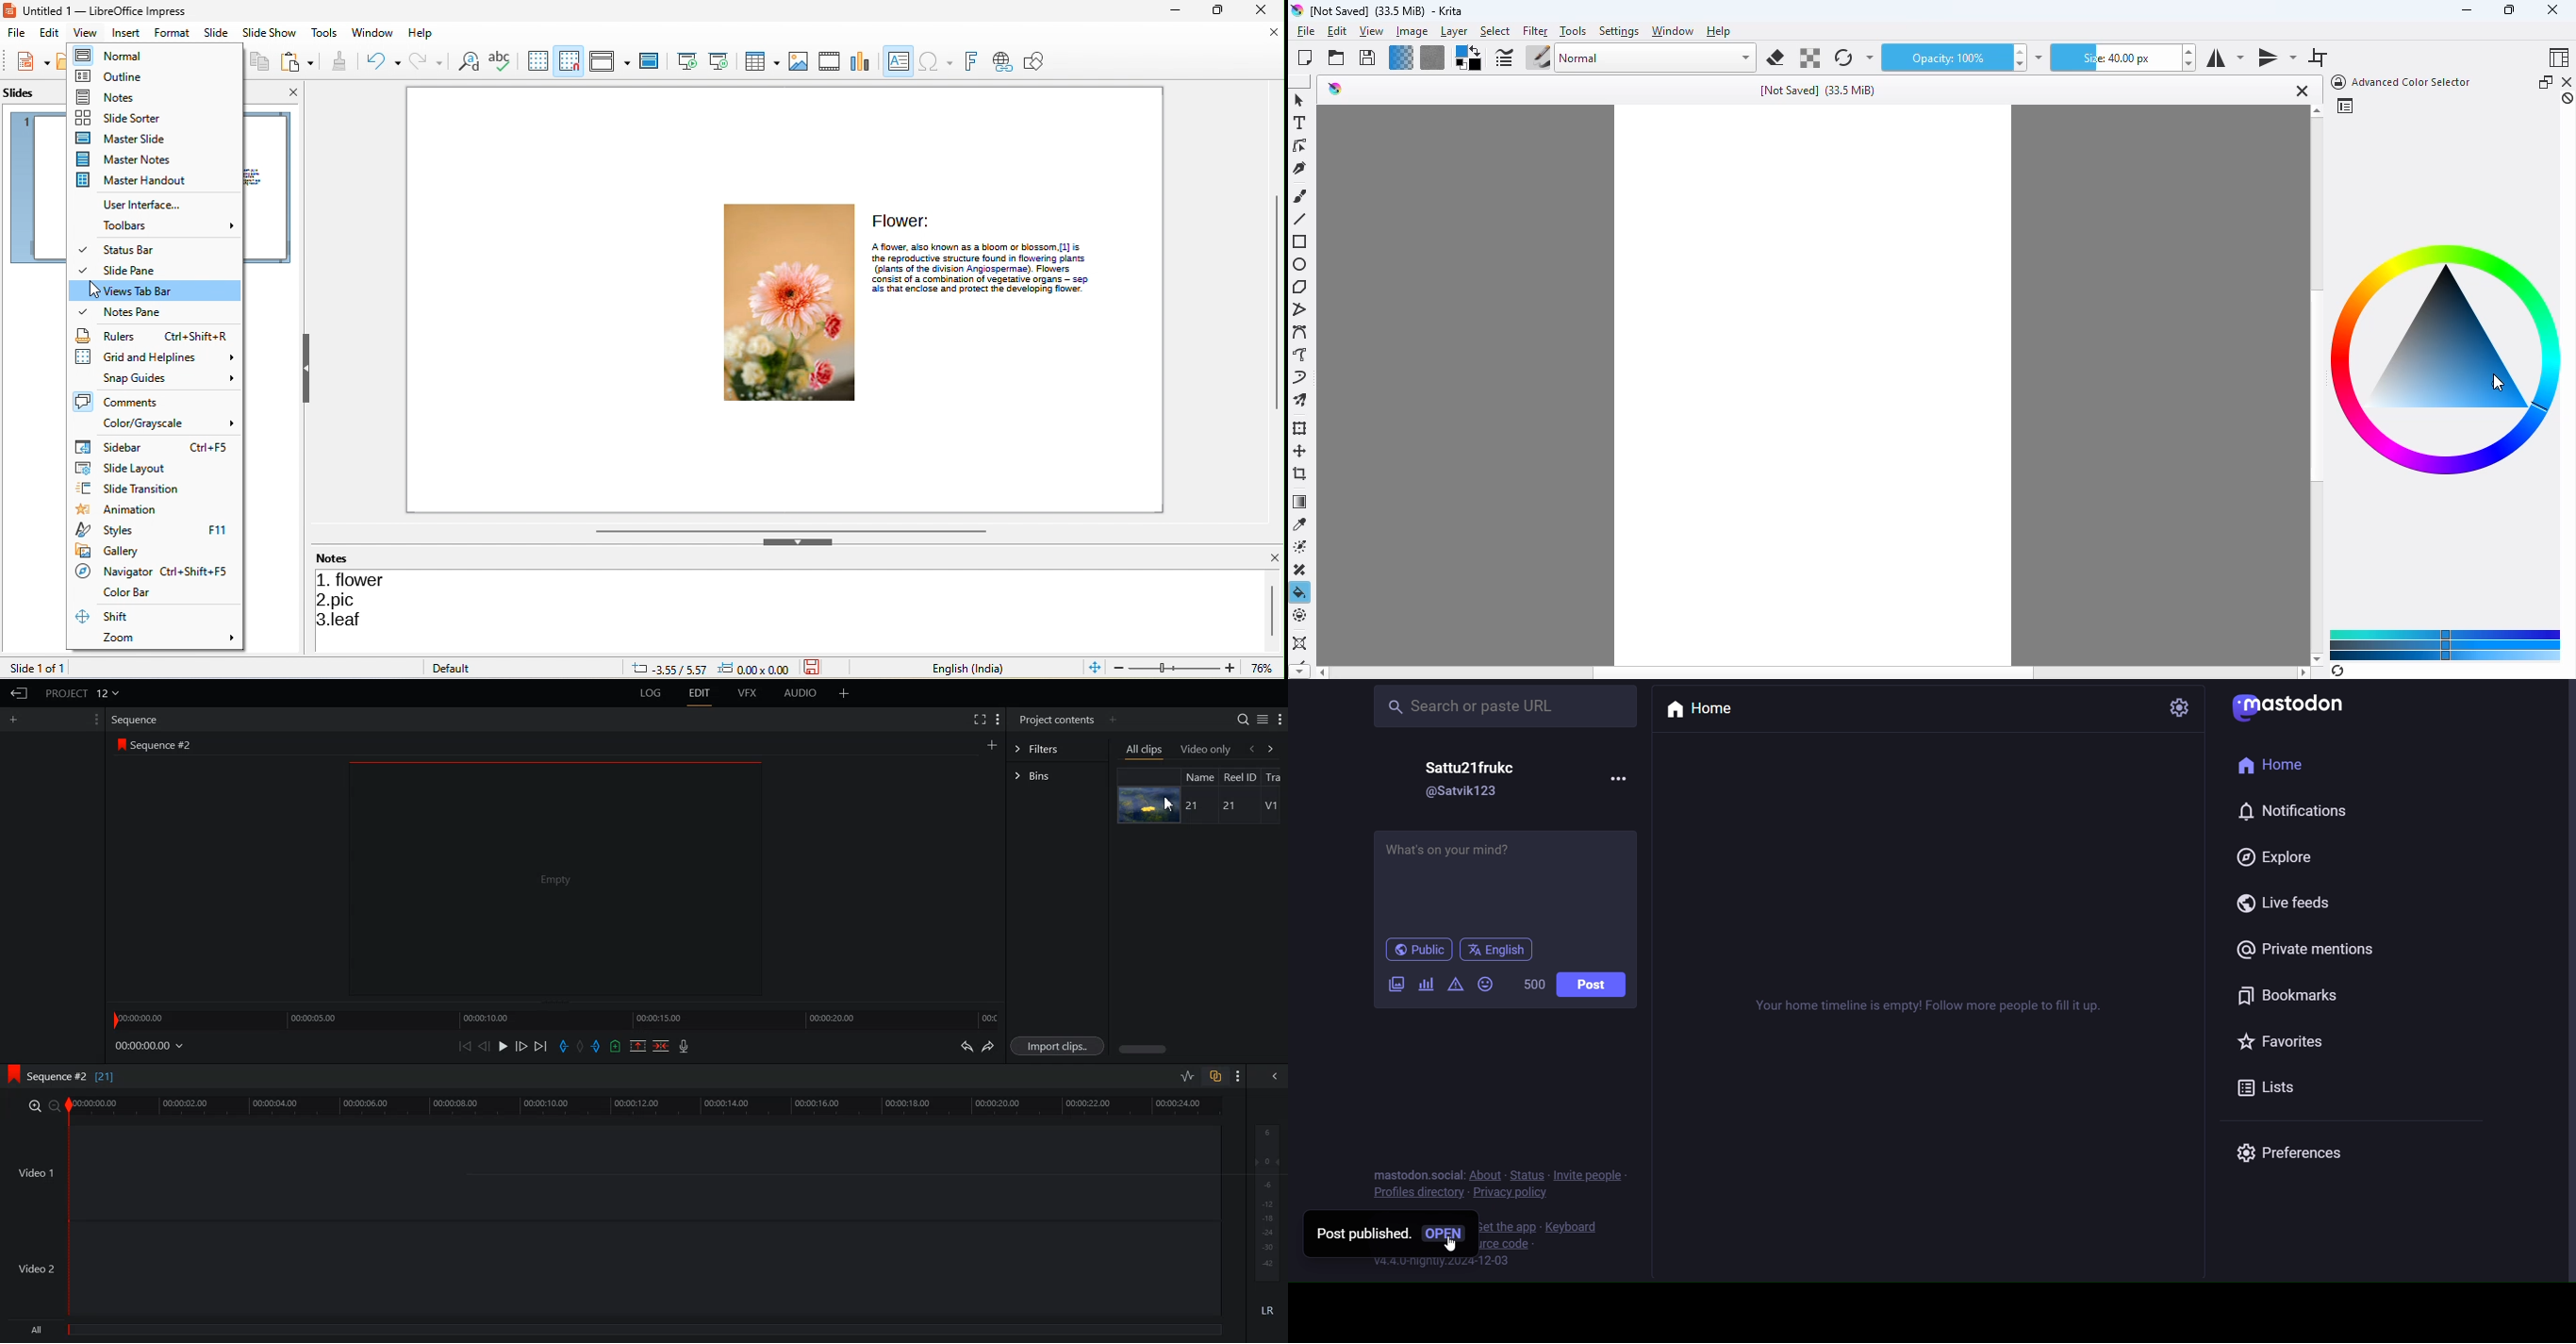 The height and width of the screenshot is (1344, 2576). Describe the element at coordinates (2295, 705) in the screenshot. I see `mastodon` at that location.